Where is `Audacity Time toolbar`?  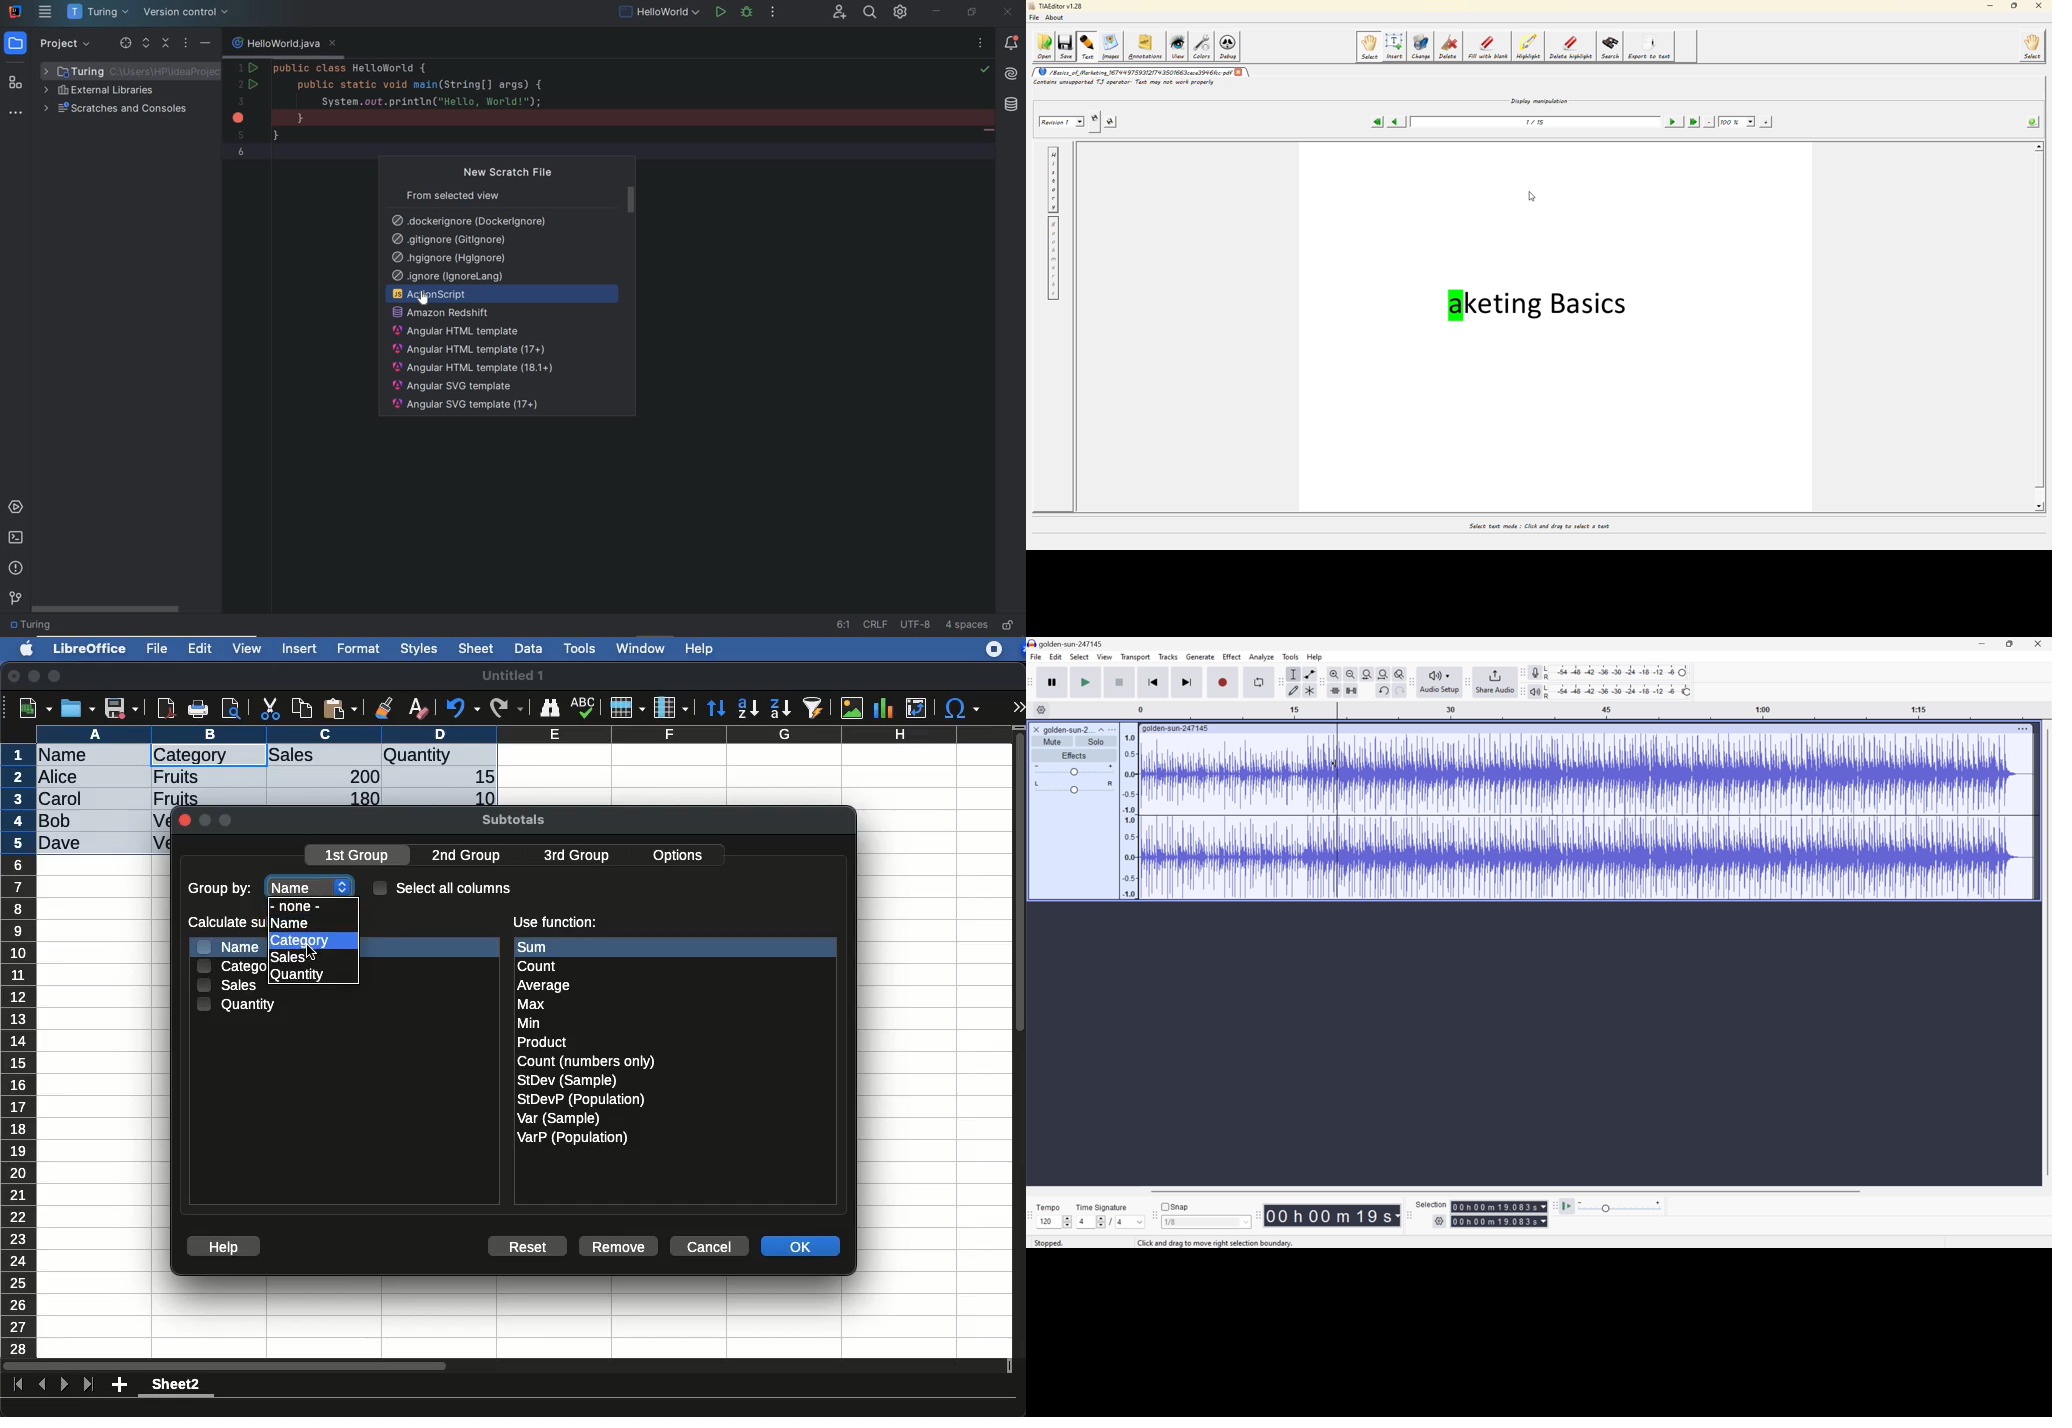 Audacity Time toolbar is located at coordinates (1255, 1214).